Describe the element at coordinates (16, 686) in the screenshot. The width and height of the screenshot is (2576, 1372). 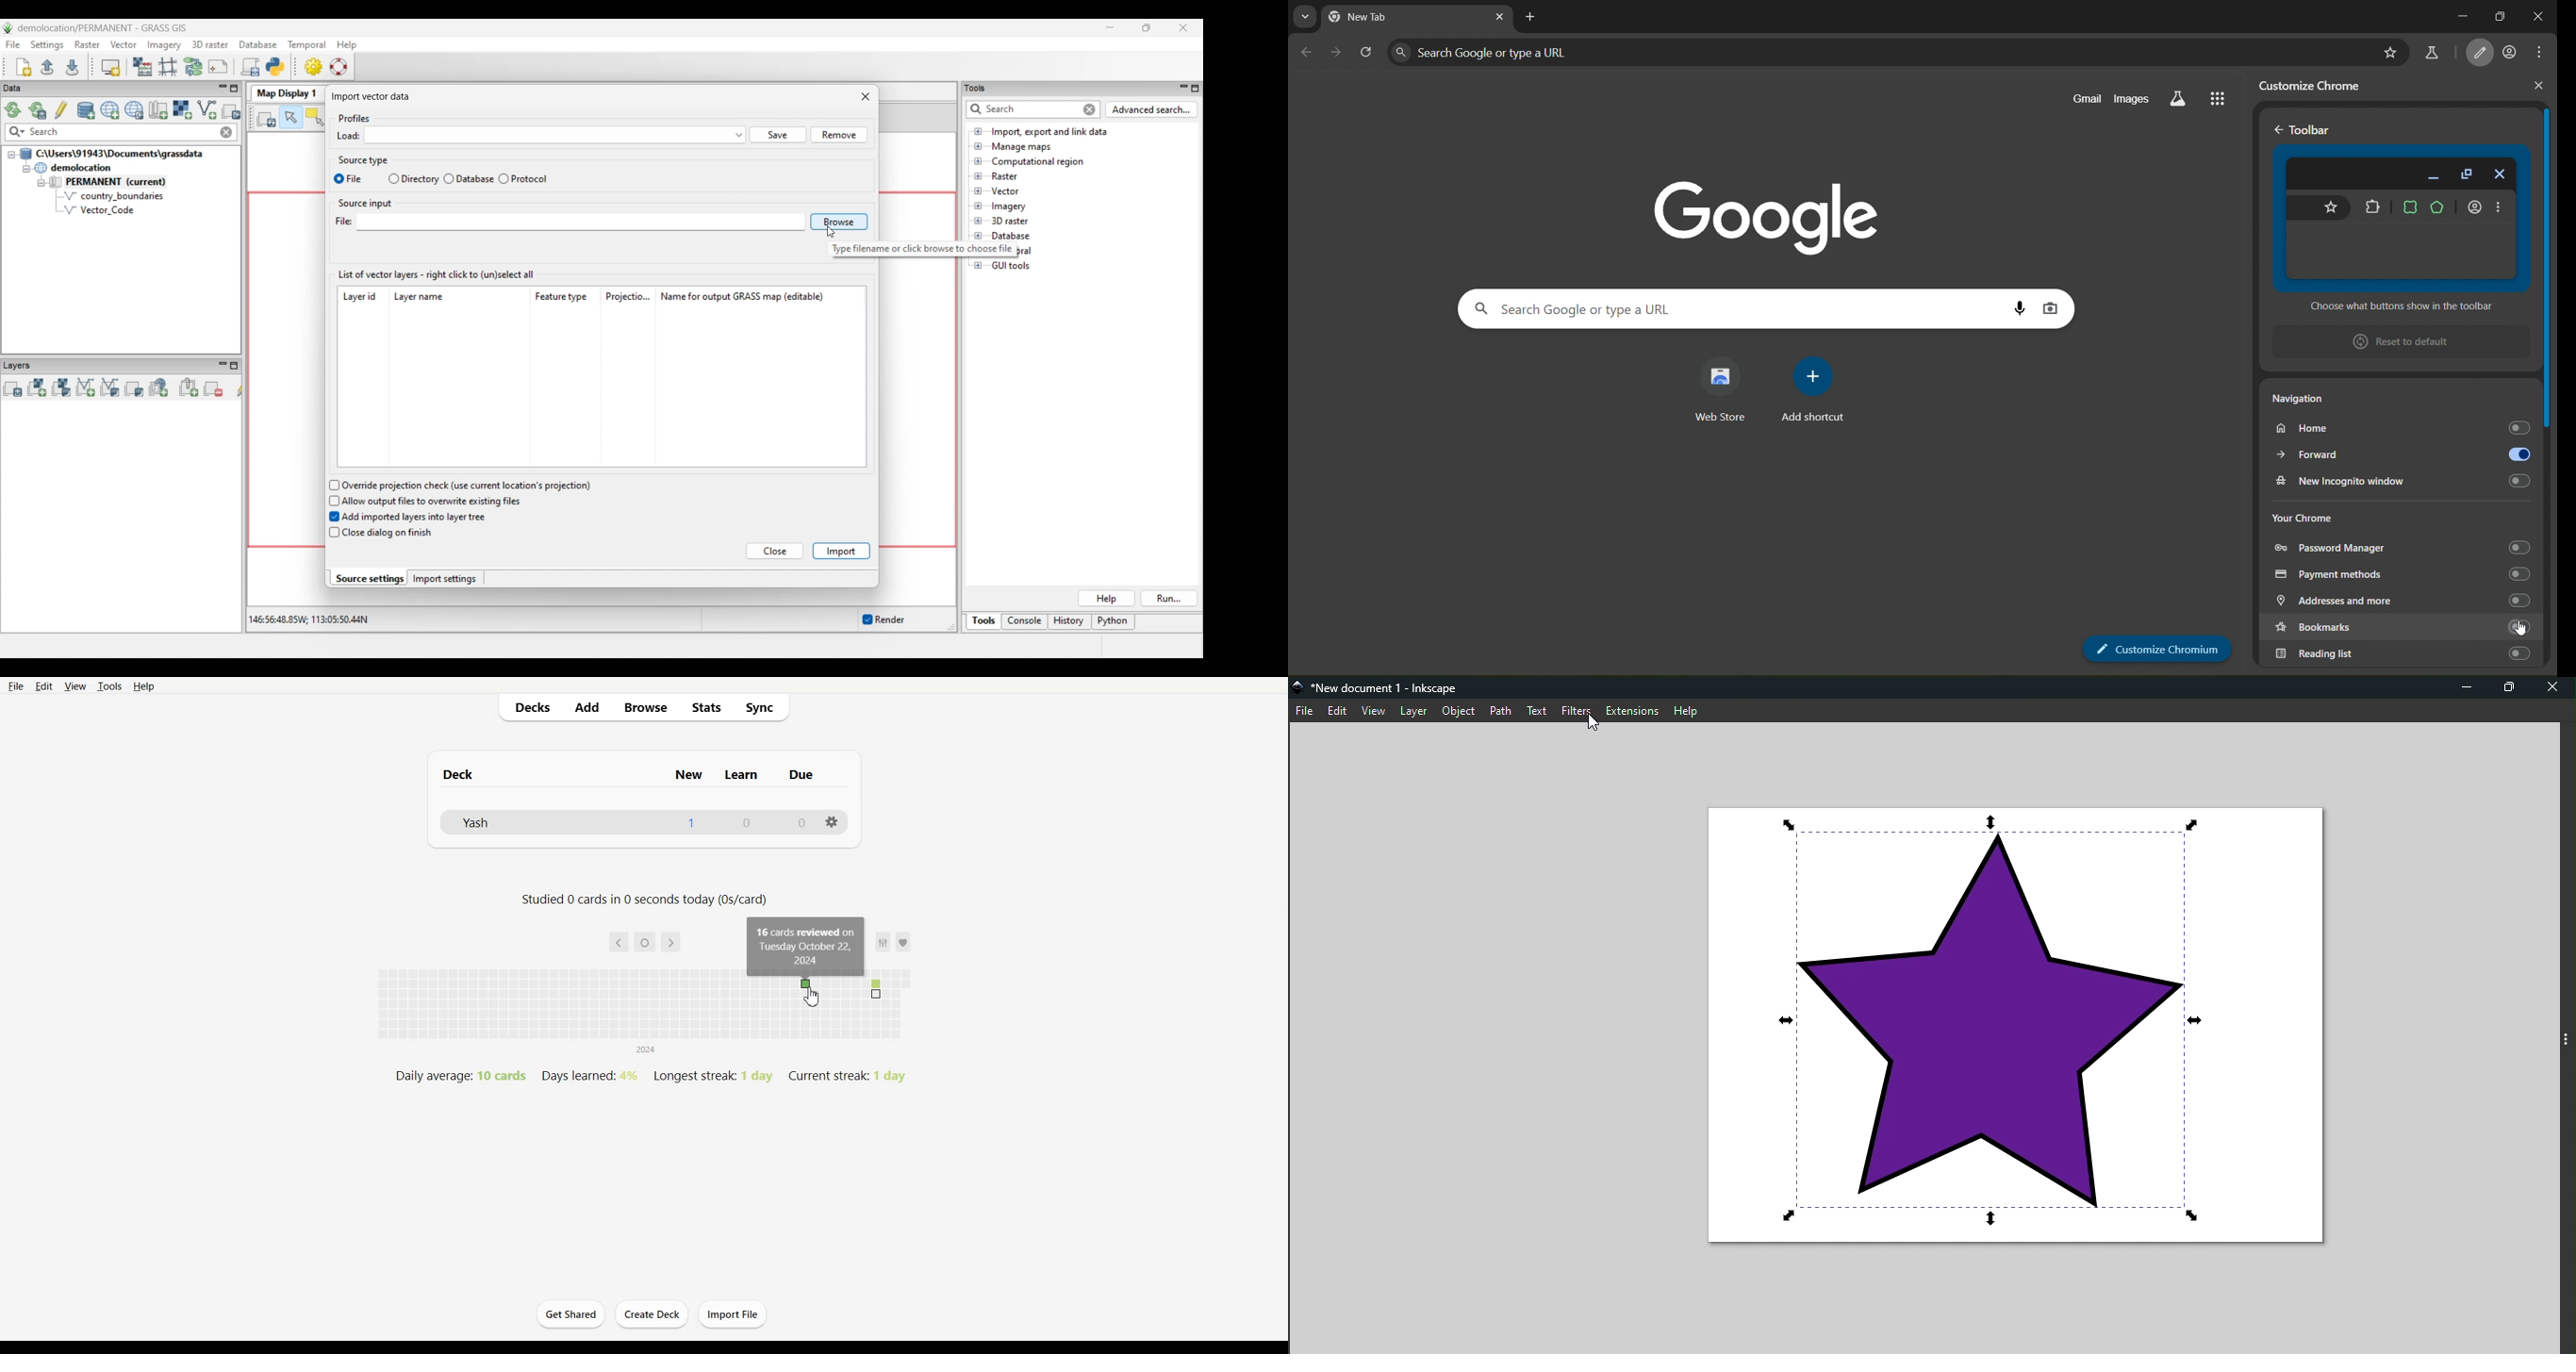
I see `File` at that location.